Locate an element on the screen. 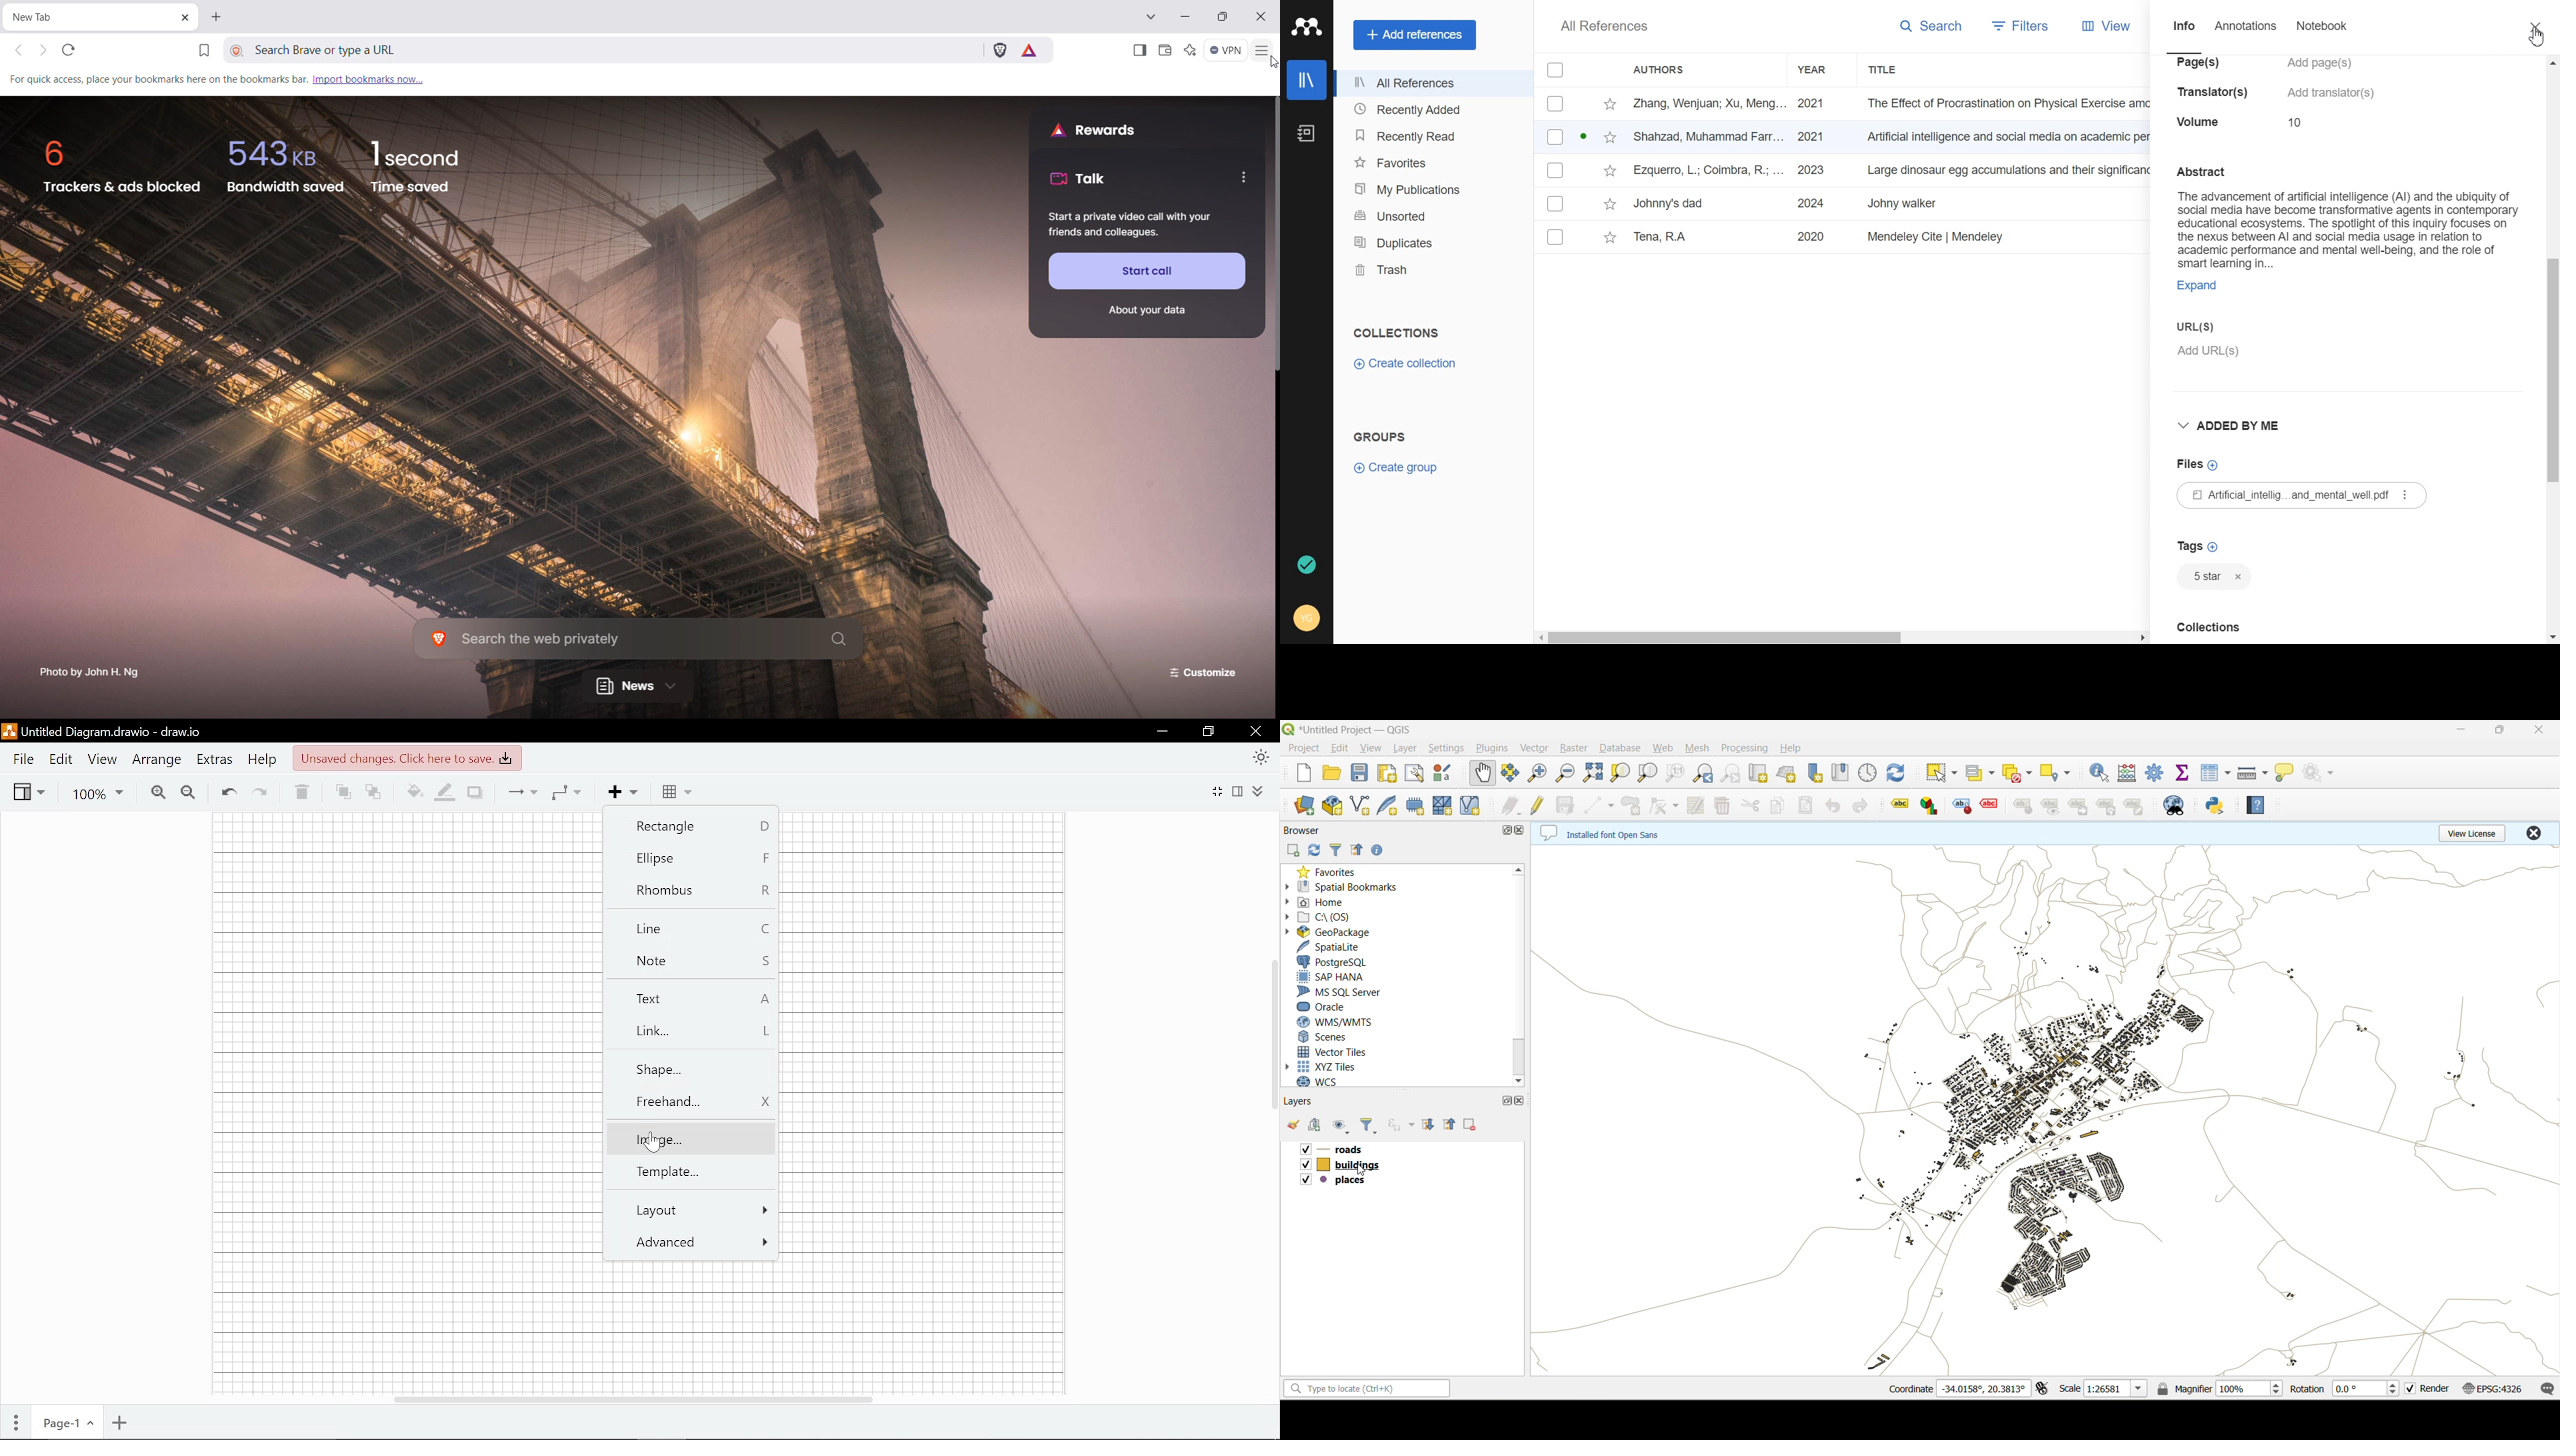 This screenshot has height=1456, width=2576. cut is located at coordinates (1747, 805).